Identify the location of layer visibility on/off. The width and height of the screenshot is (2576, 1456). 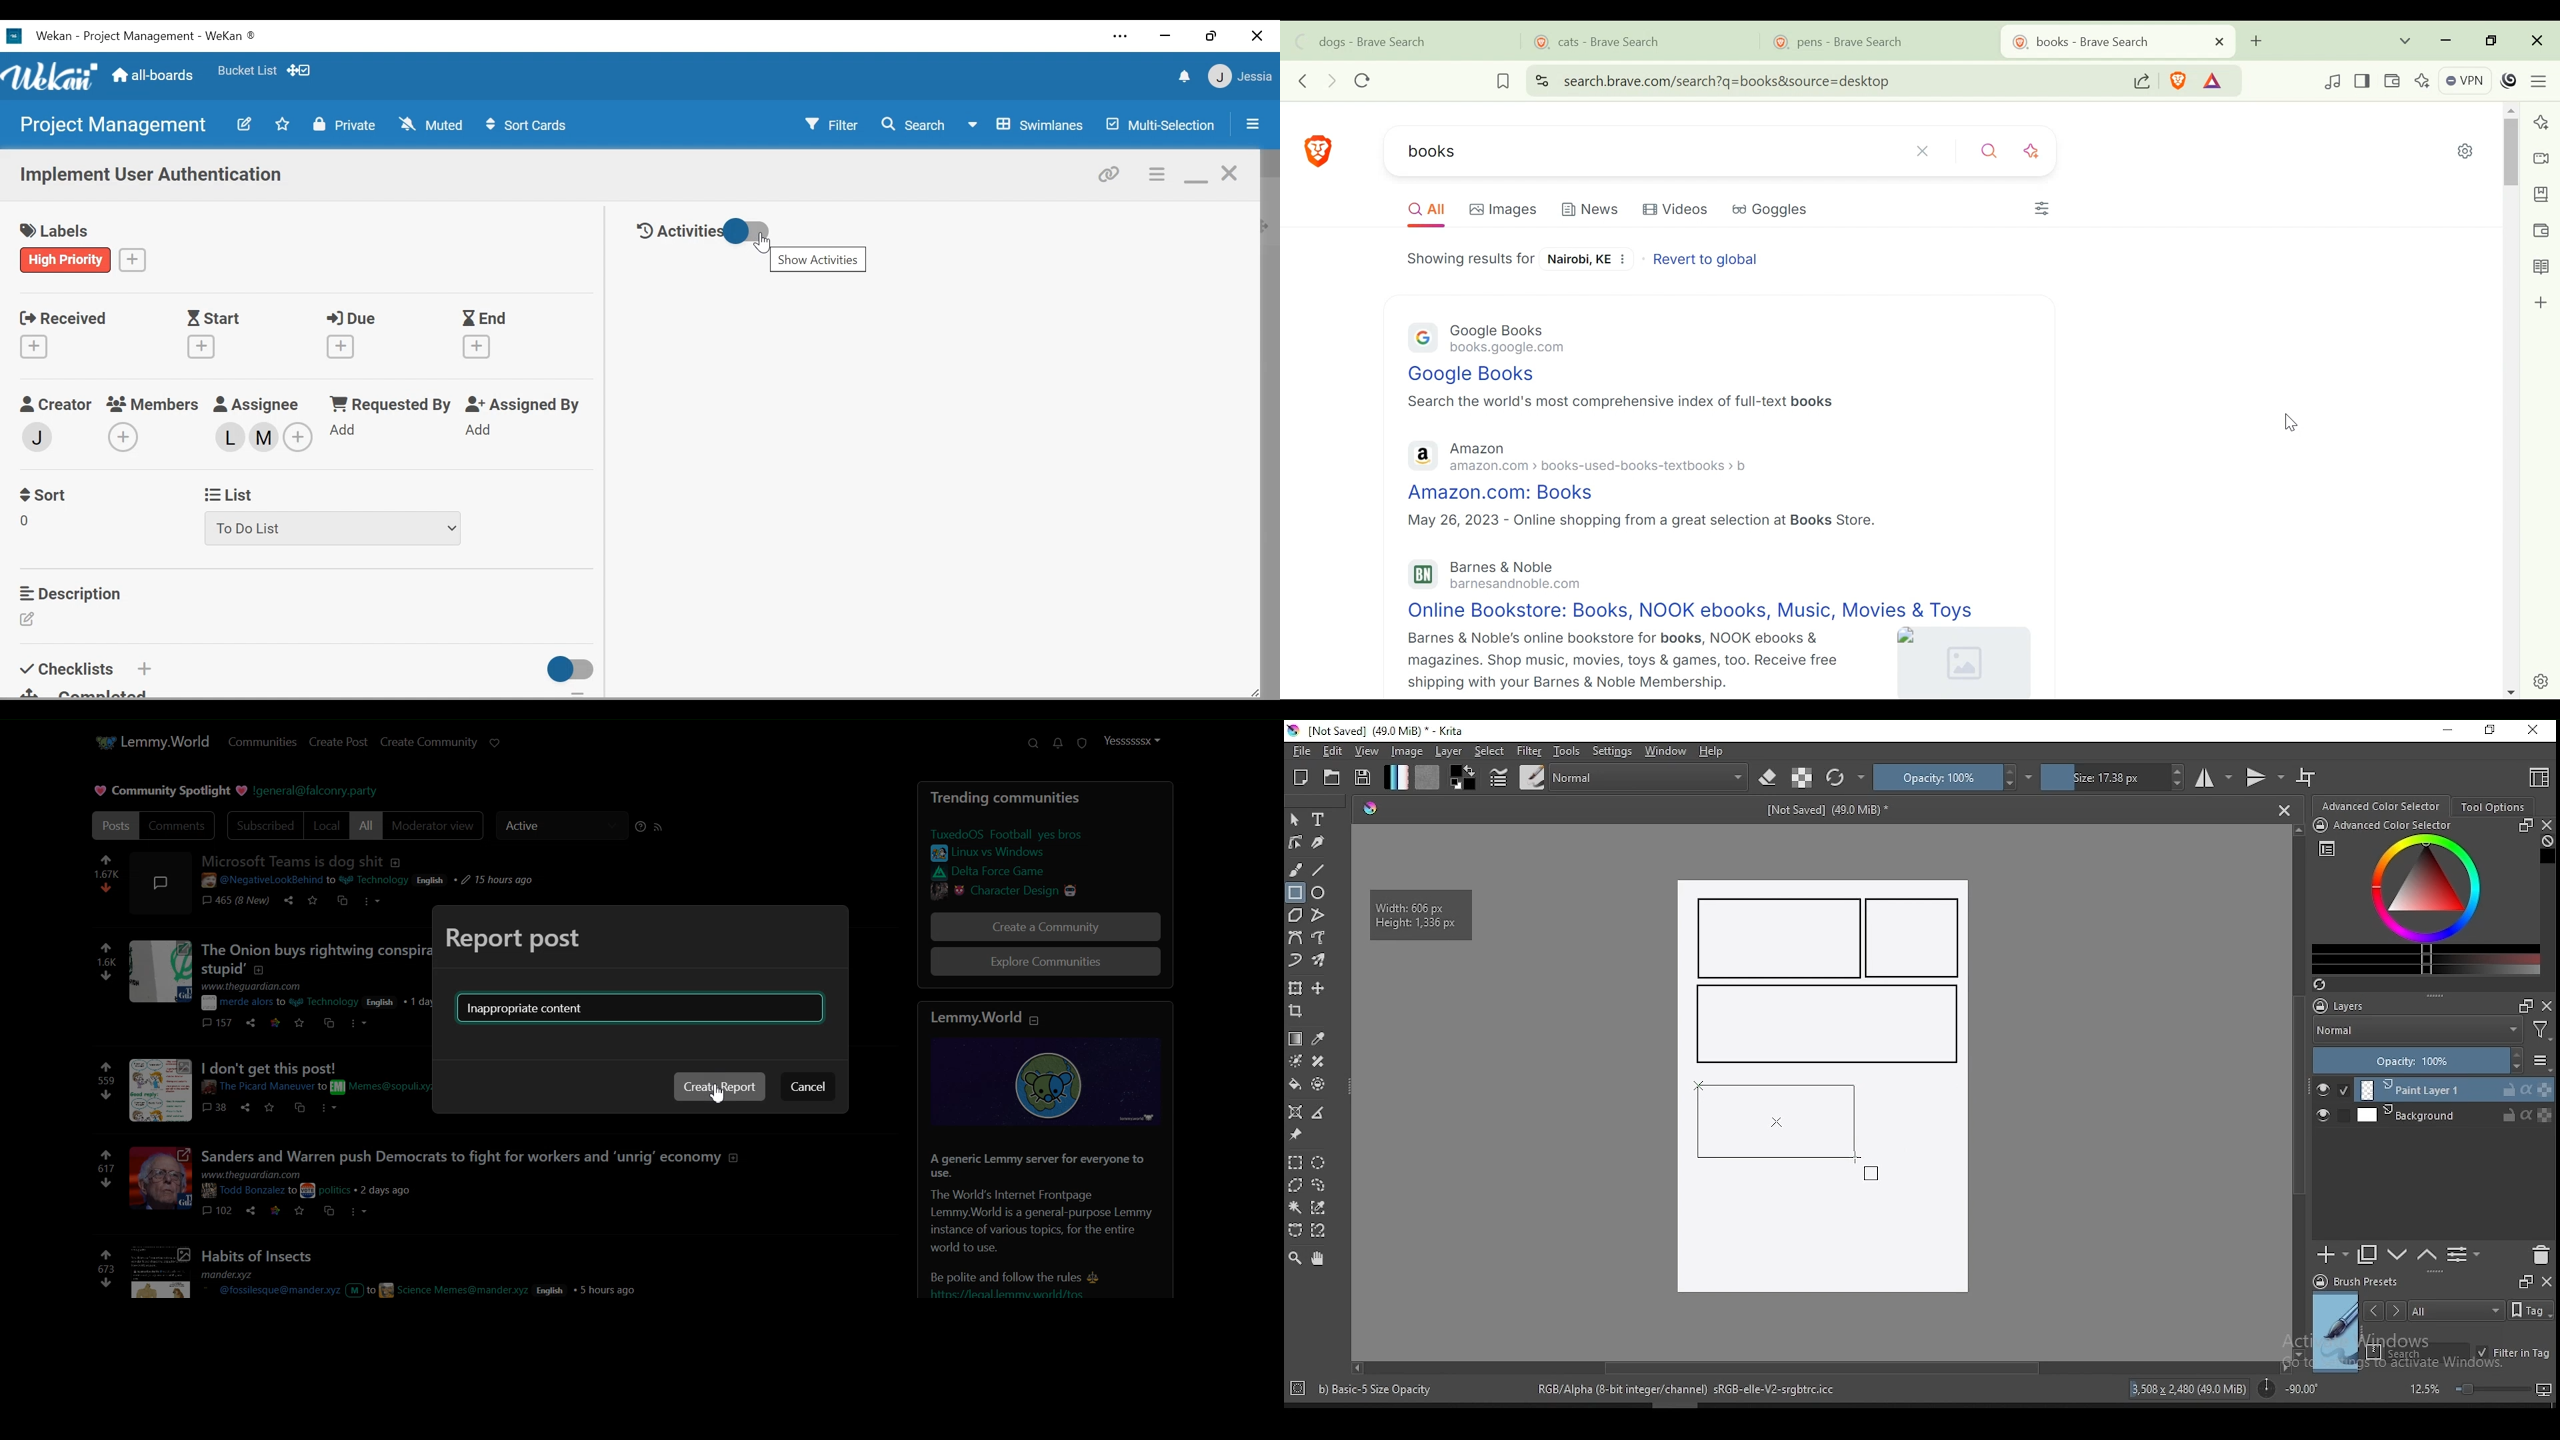
(2328, 1117).